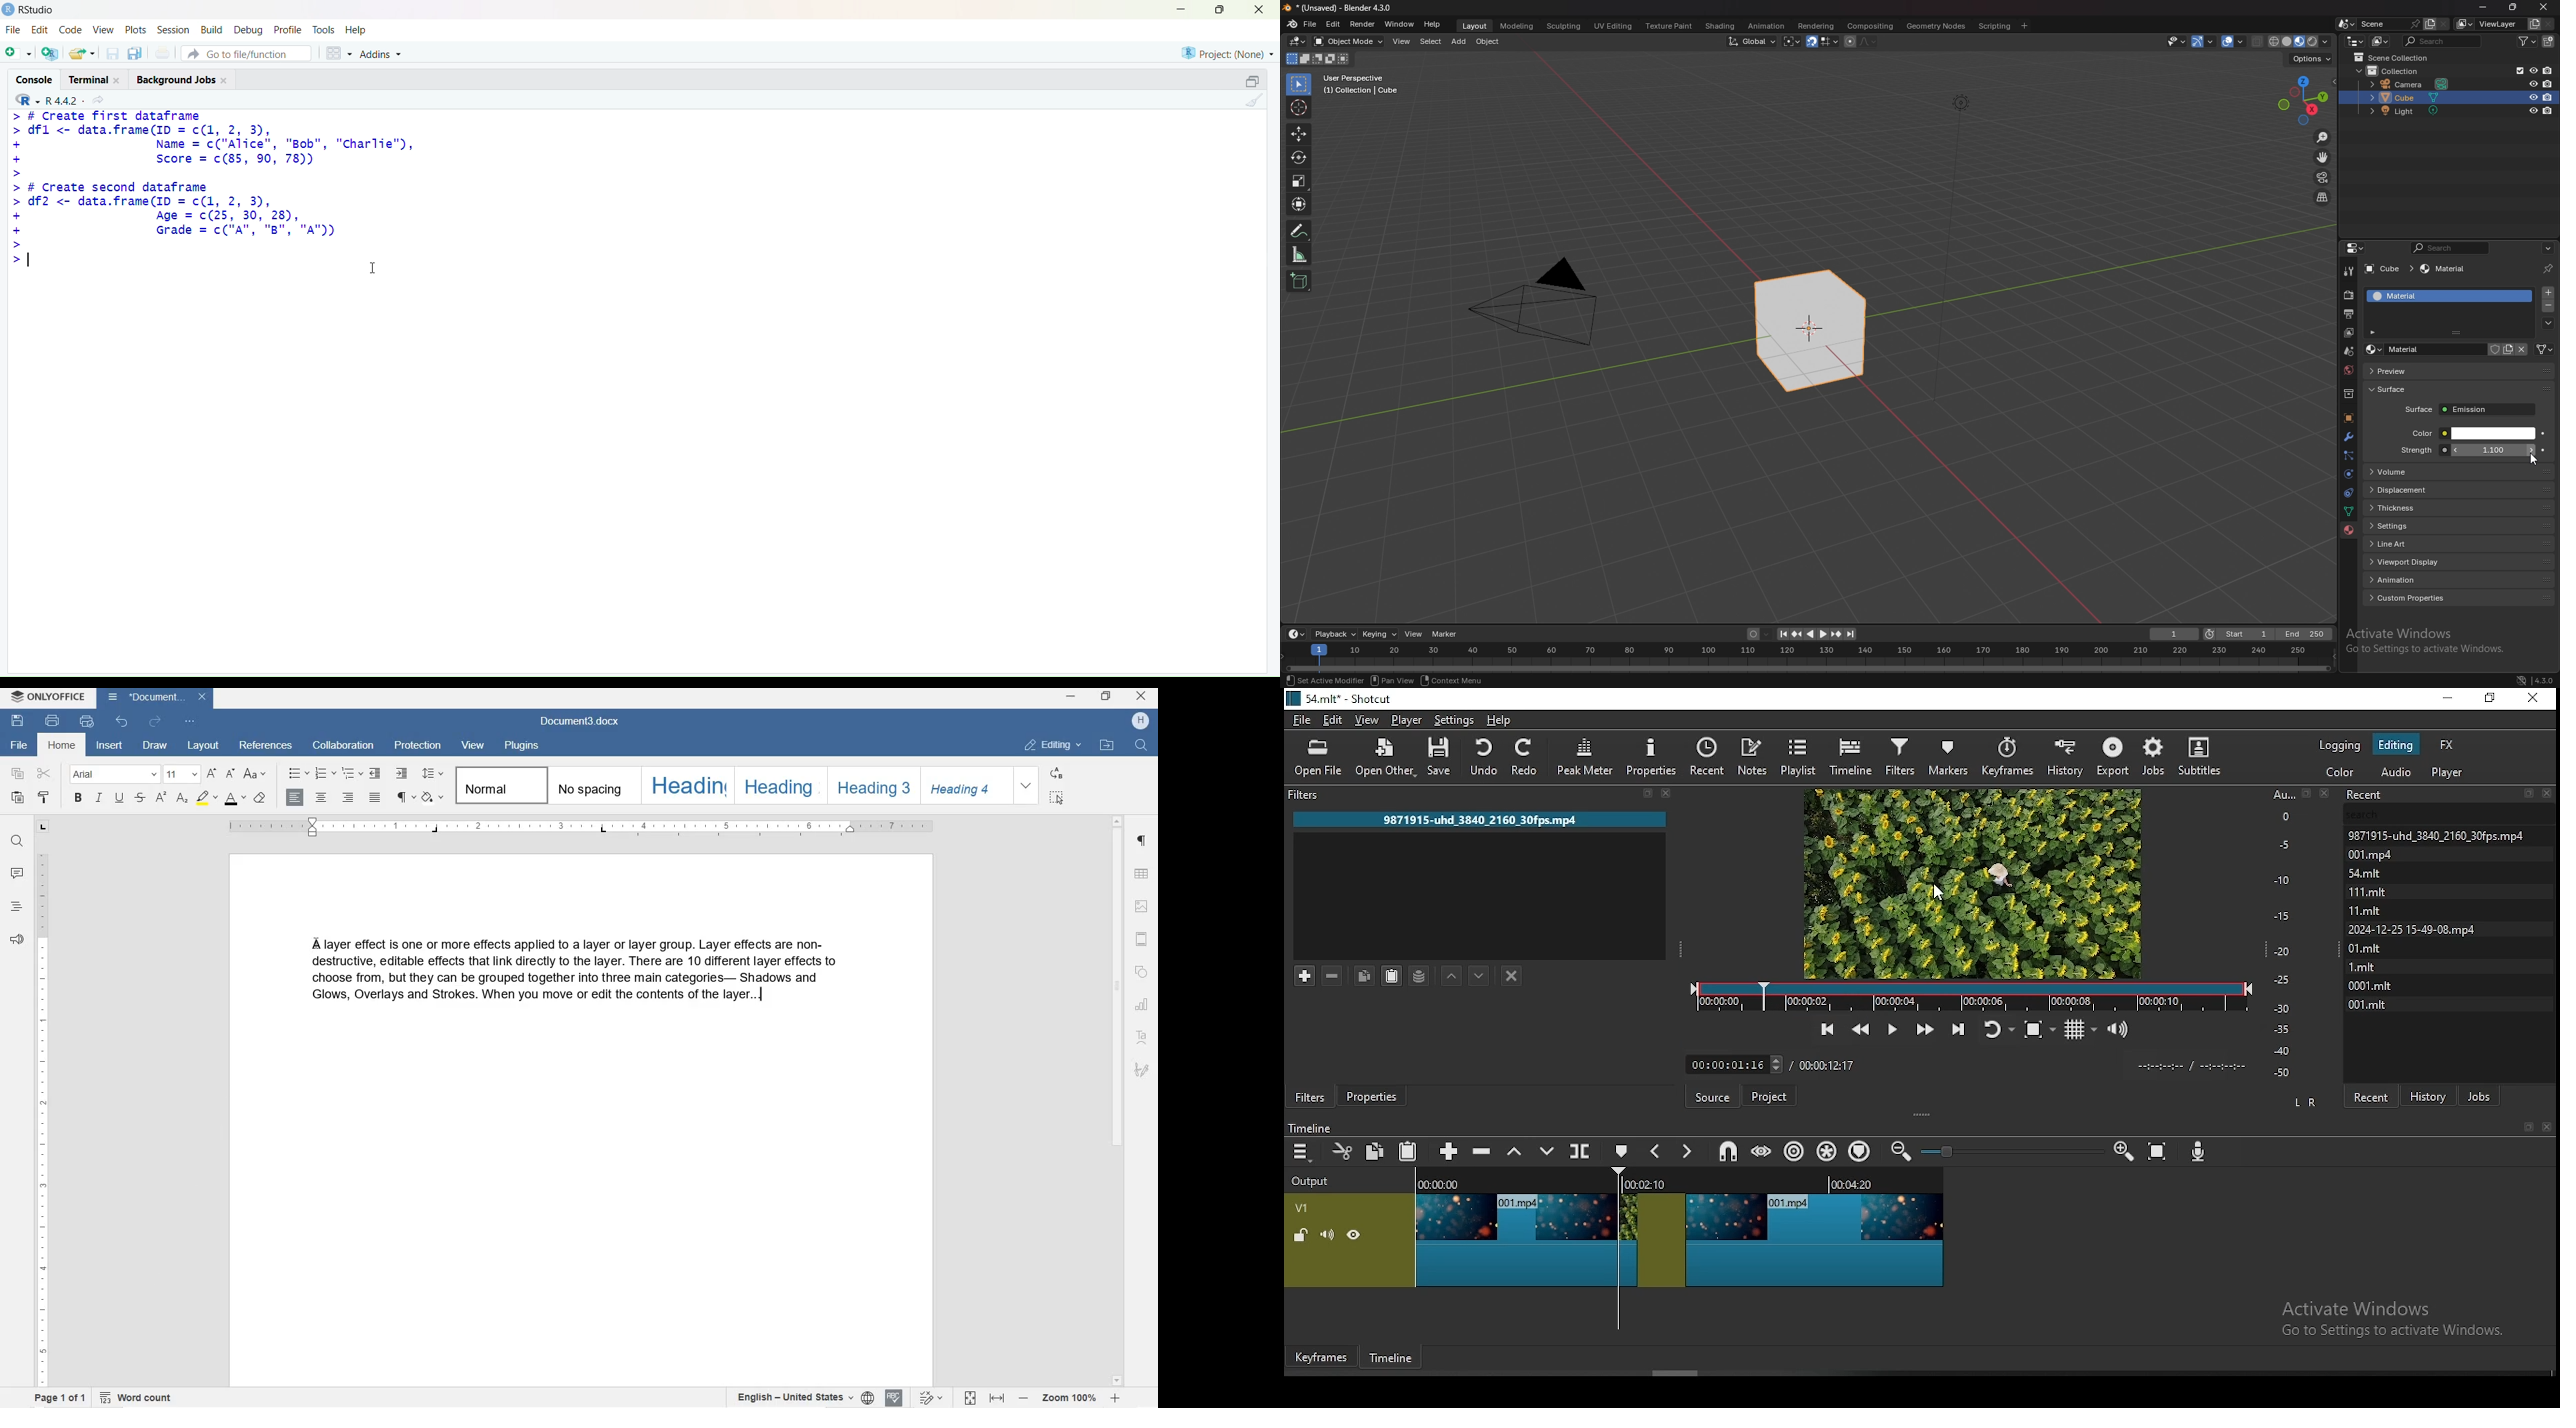  I want to click on maximize, so click(1220, 8).